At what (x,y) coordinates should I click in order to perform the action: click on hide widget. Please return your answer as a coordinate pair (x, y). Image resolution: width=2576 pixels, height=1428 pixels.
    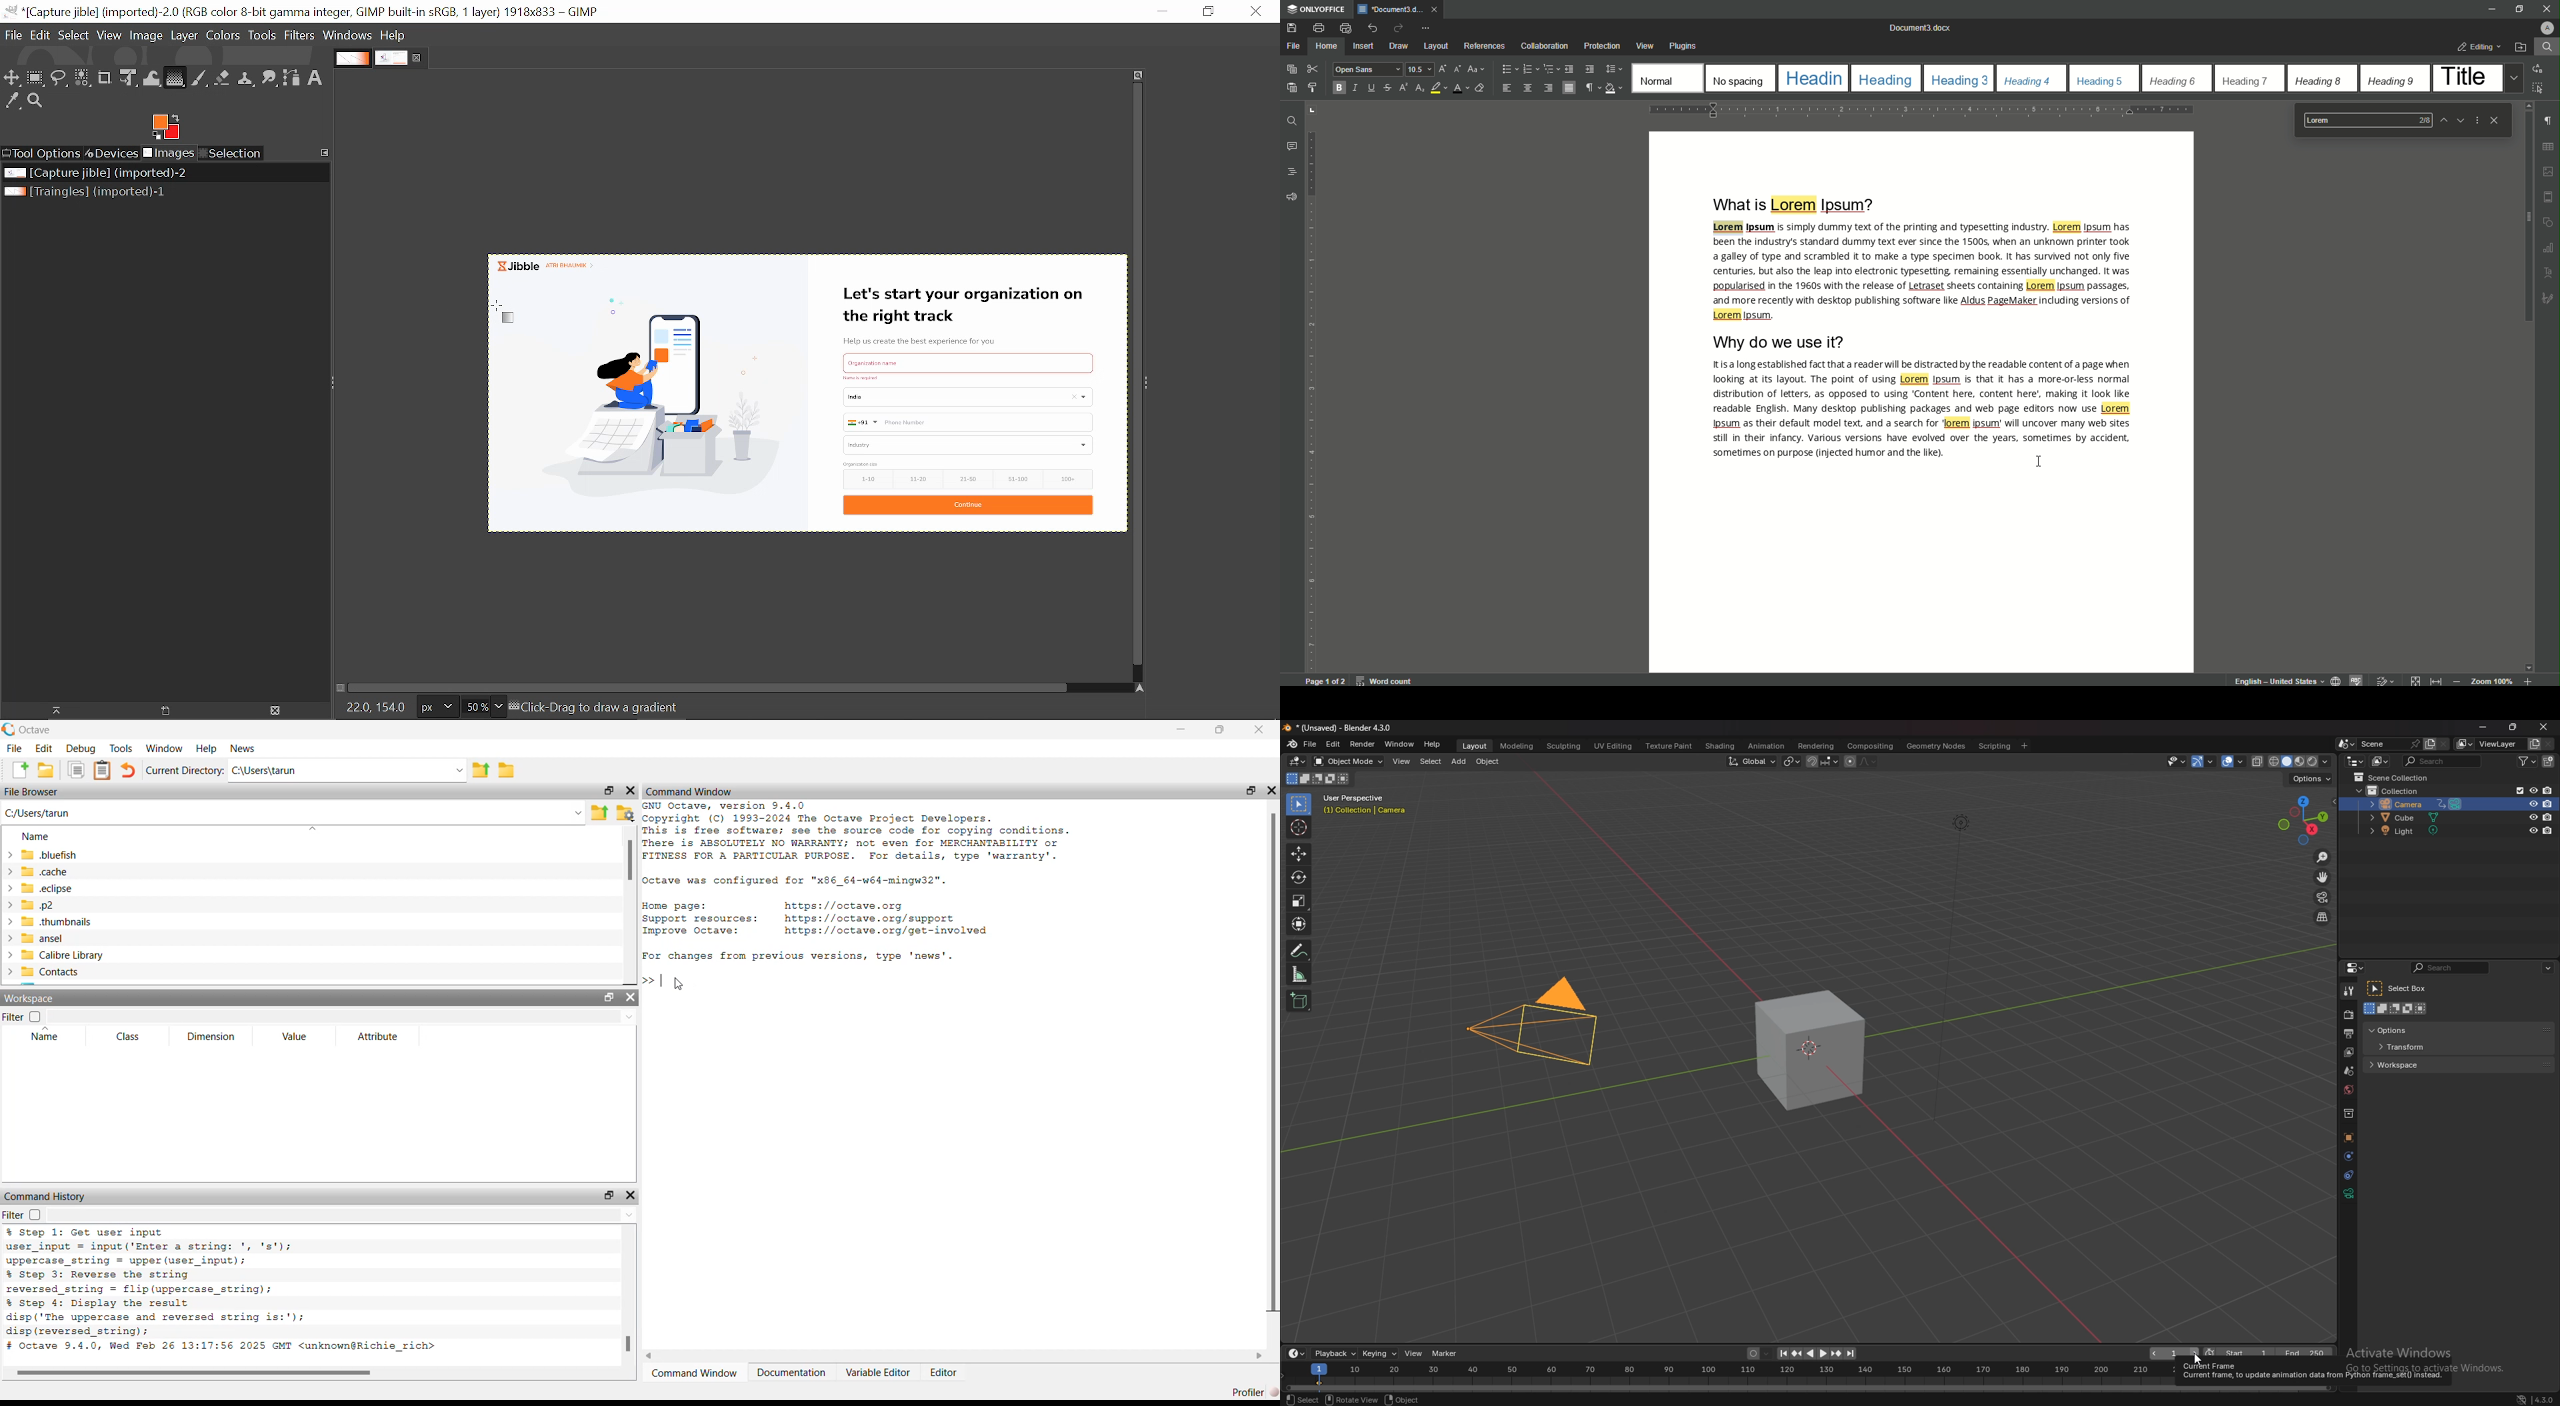
    Looking at the image, I should click on (631, 1195).